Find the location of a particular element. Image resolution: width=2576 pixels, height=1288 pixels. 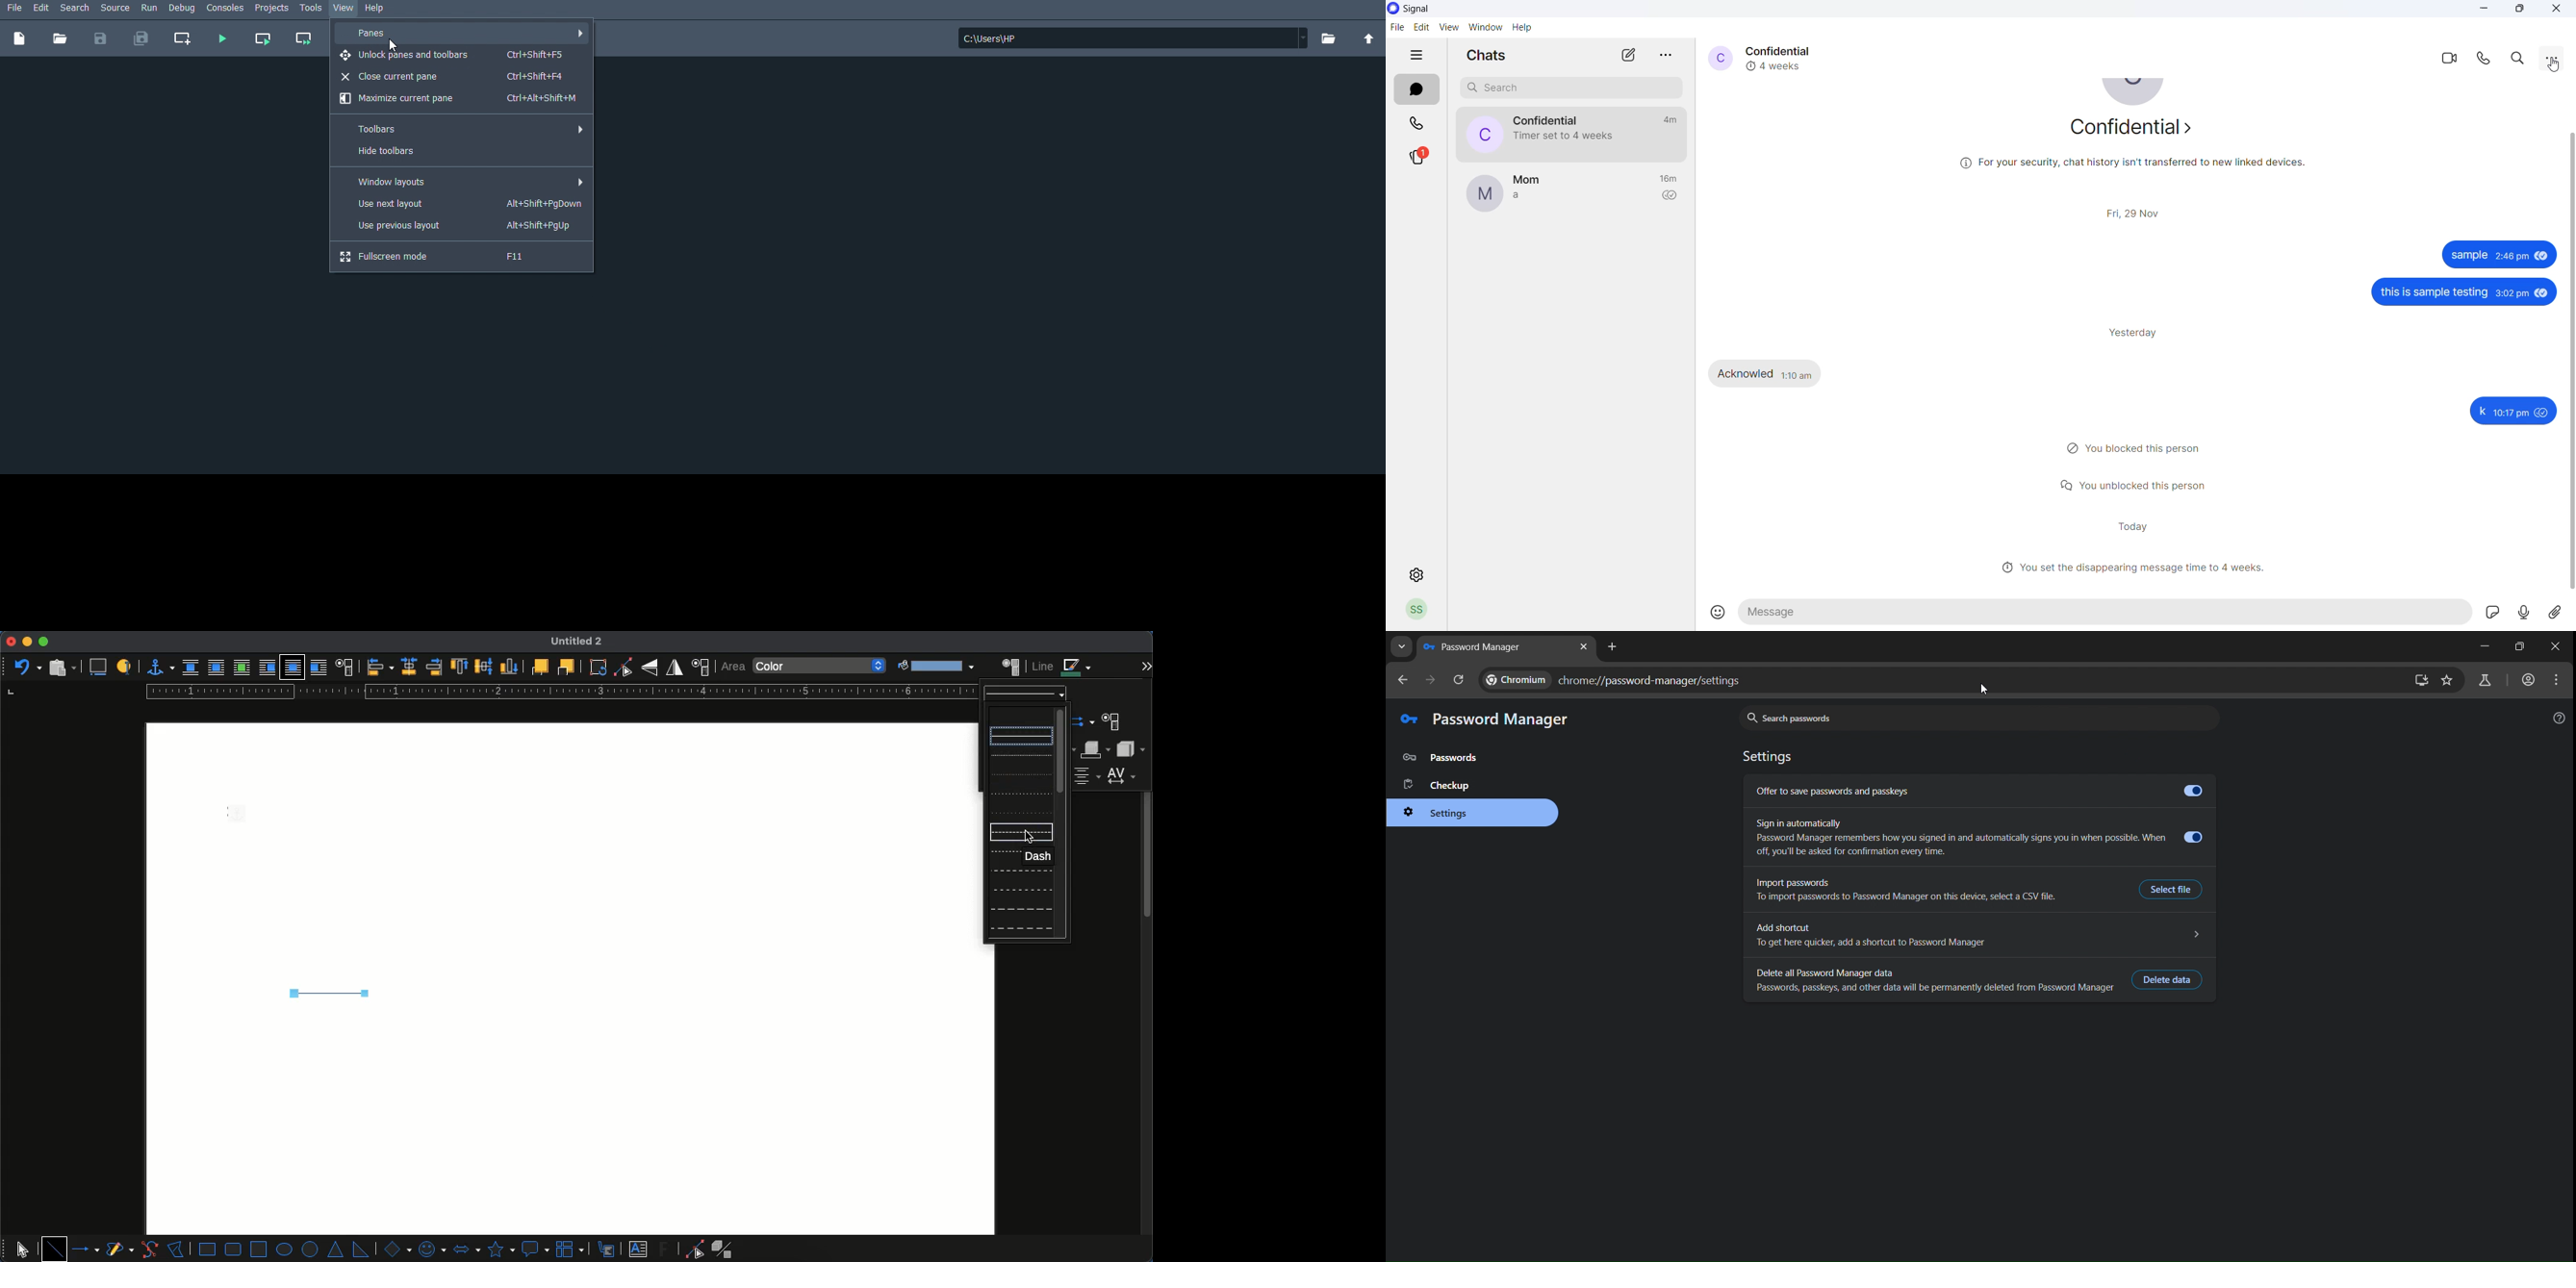

Source is located at coordinates (116, 9).